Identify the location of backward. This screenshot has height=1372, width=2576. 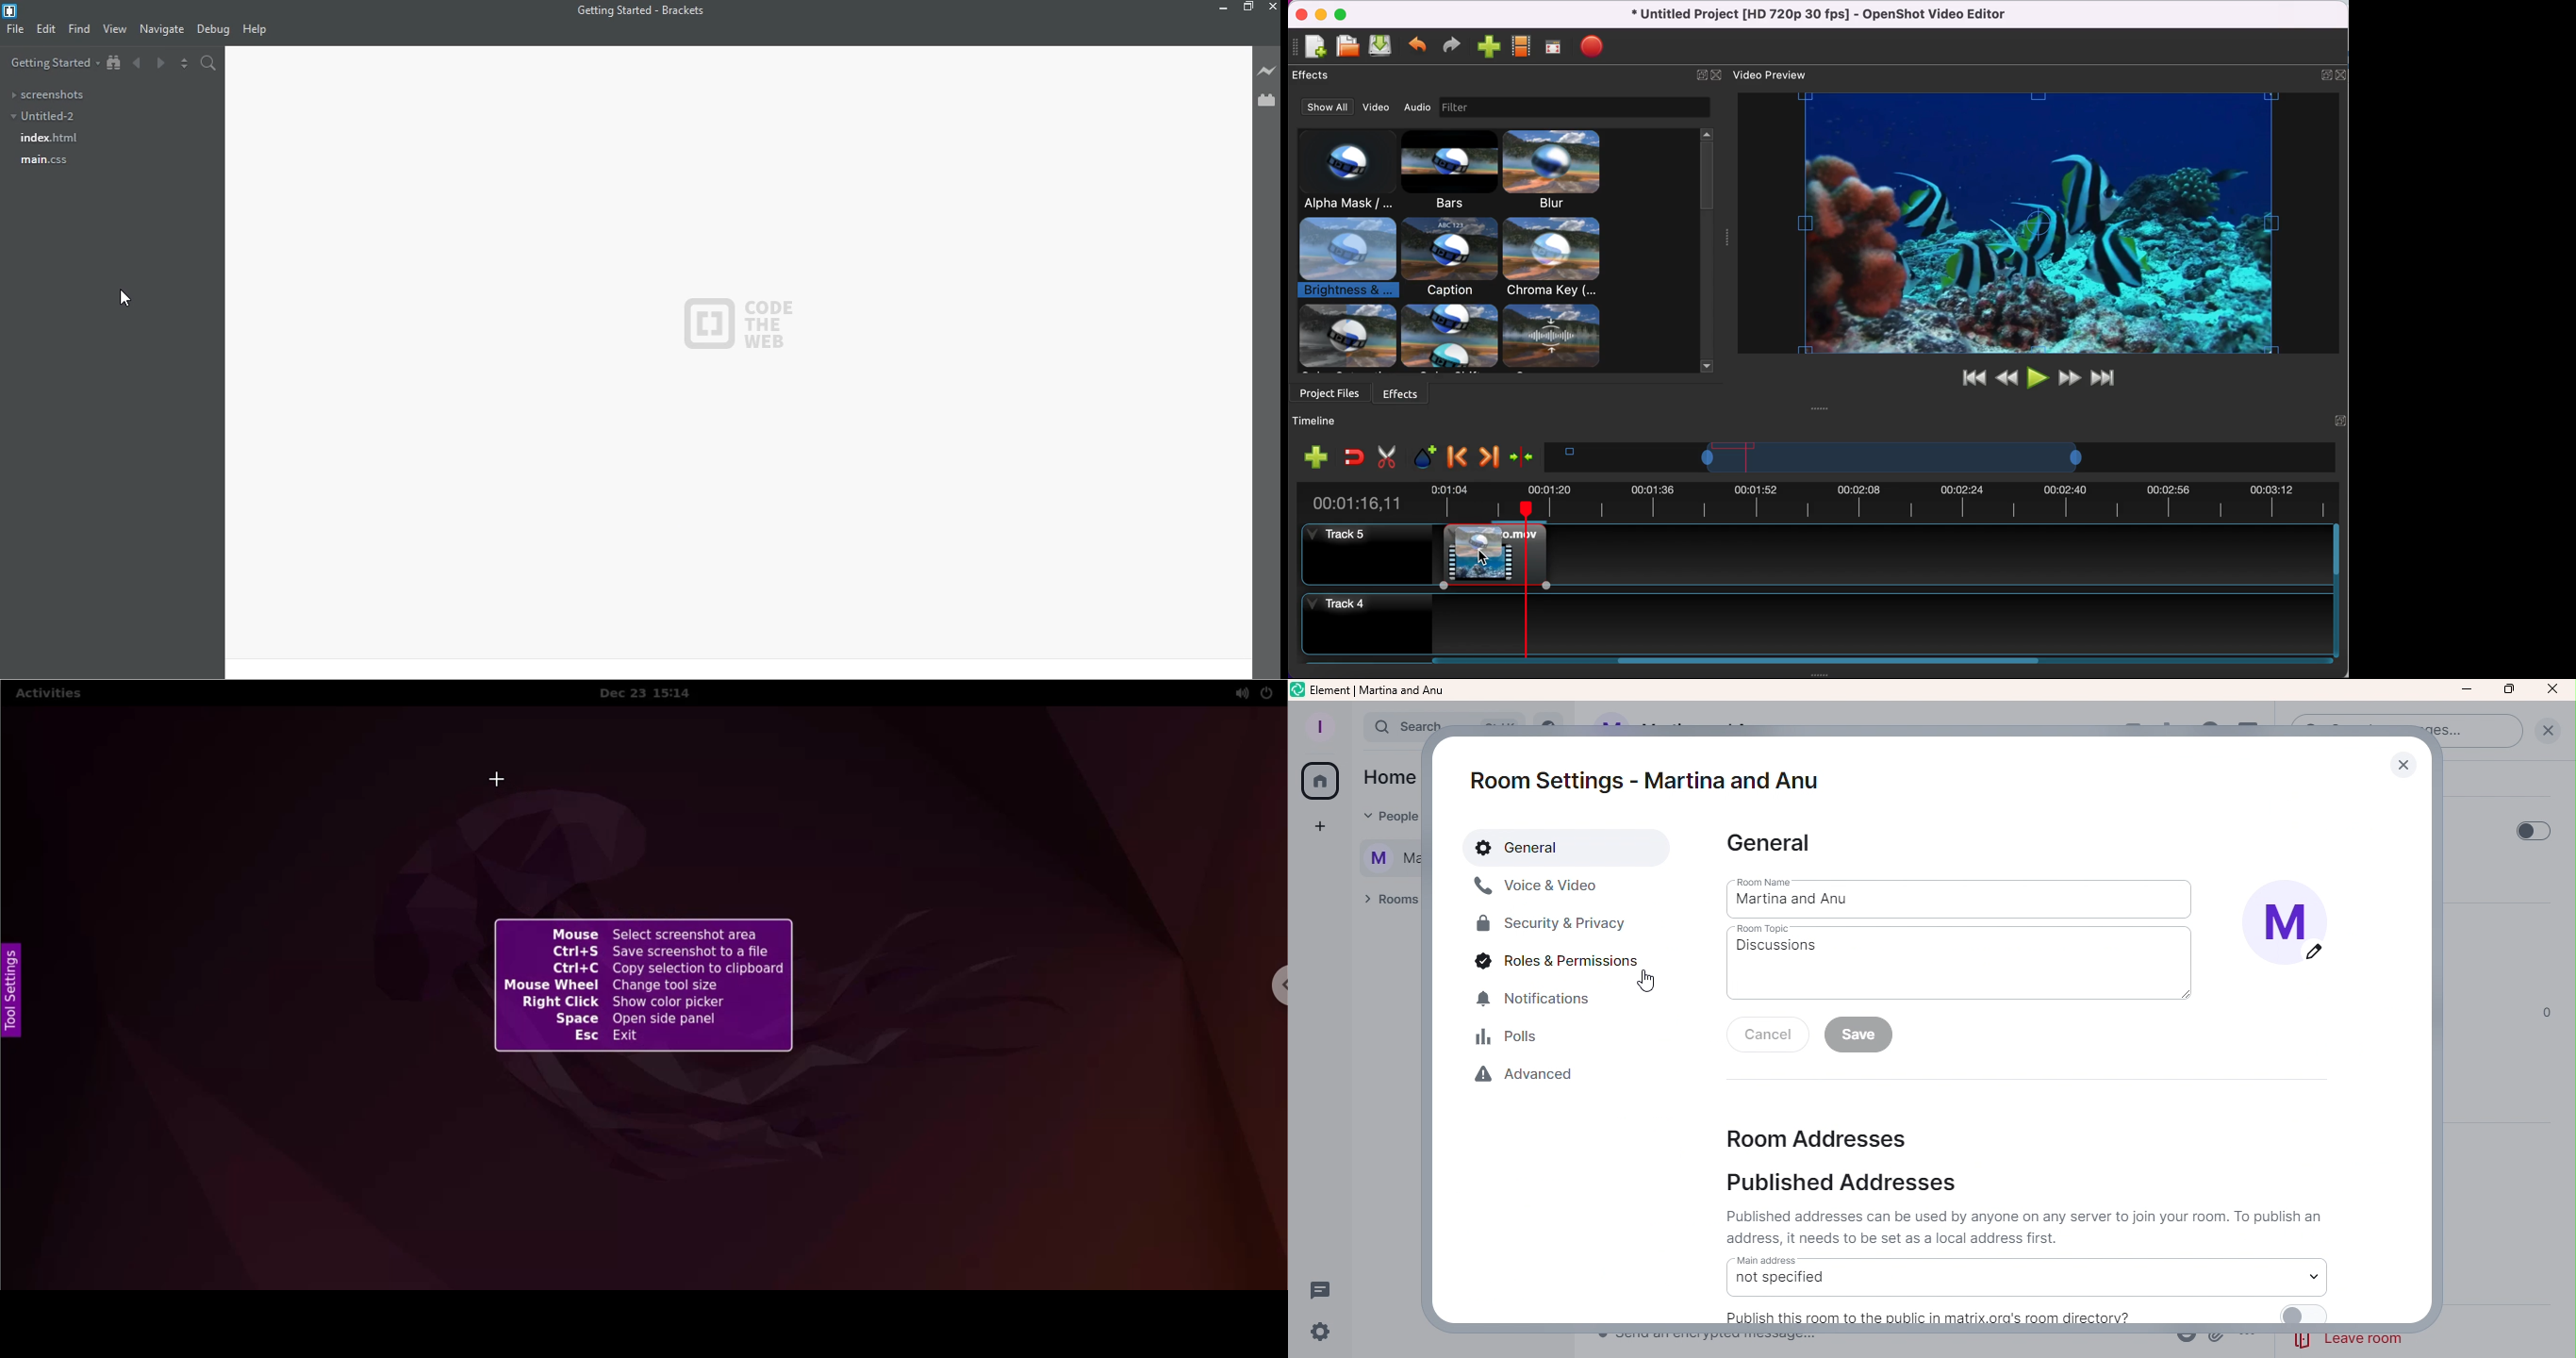
(137, 64).